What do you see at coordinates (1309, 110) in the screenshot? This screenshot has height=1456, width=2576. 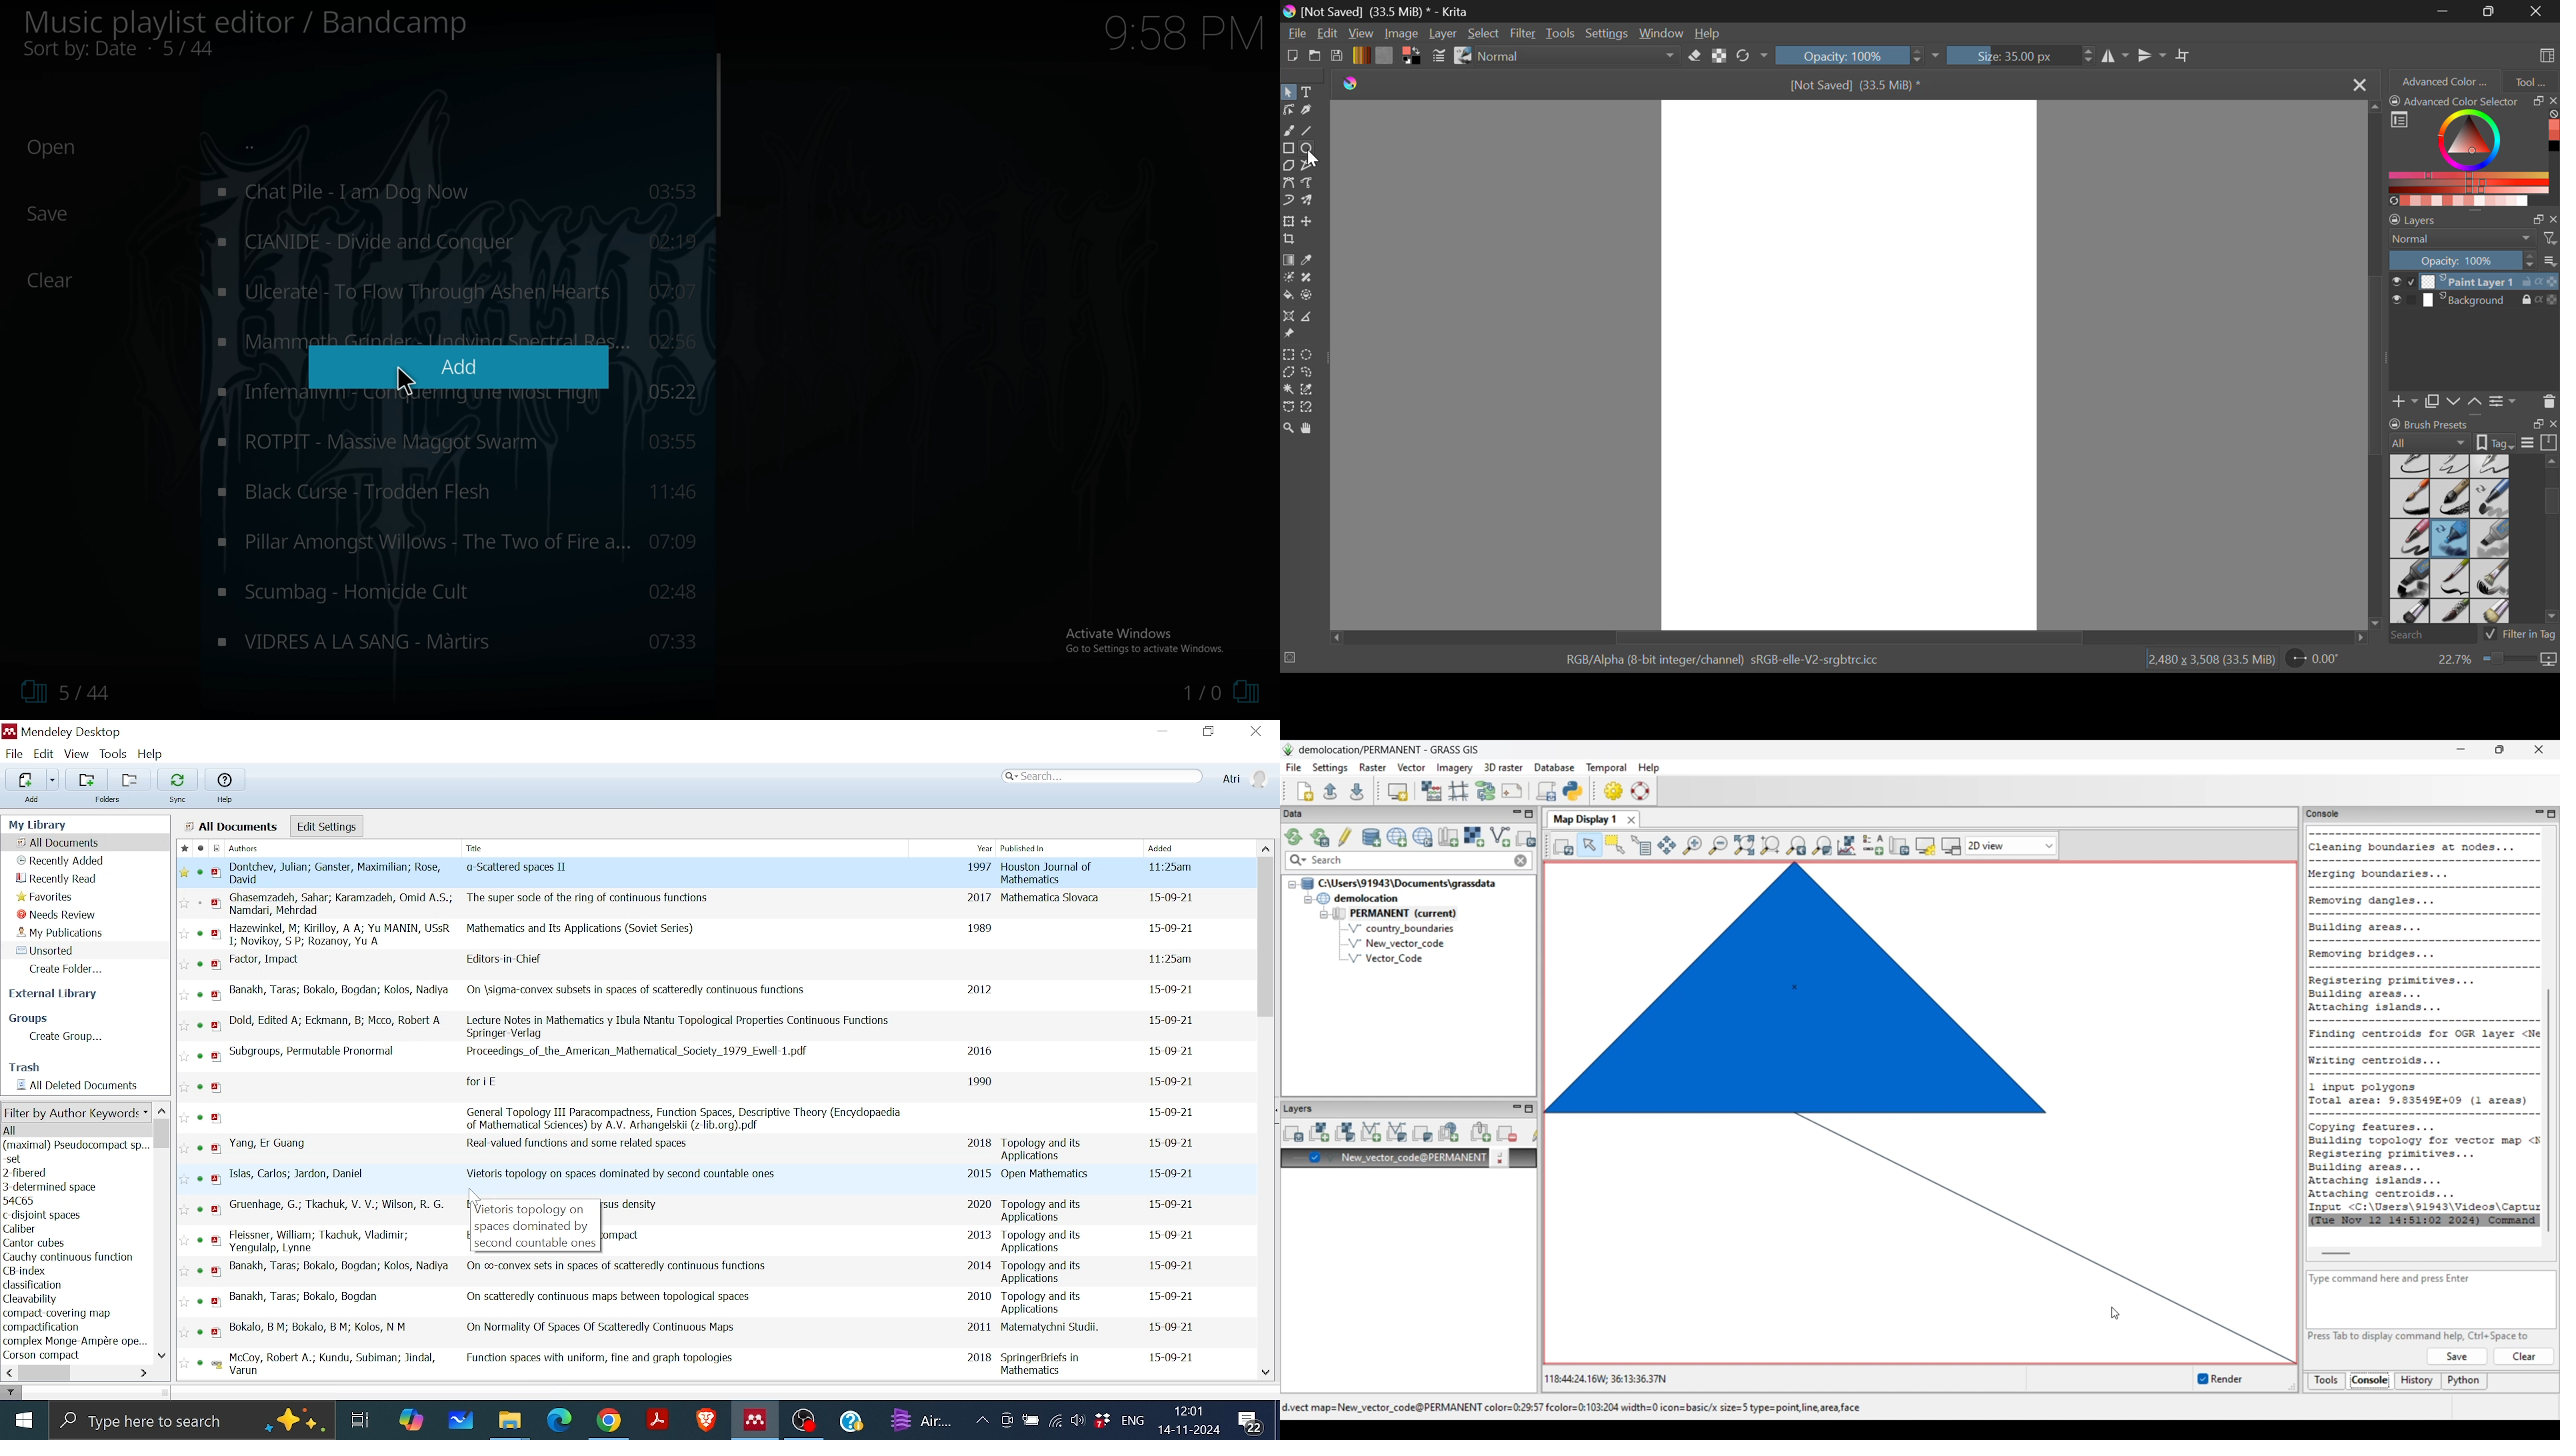 I see `Calligraphic Tool` at bounding box center [1309, 110].